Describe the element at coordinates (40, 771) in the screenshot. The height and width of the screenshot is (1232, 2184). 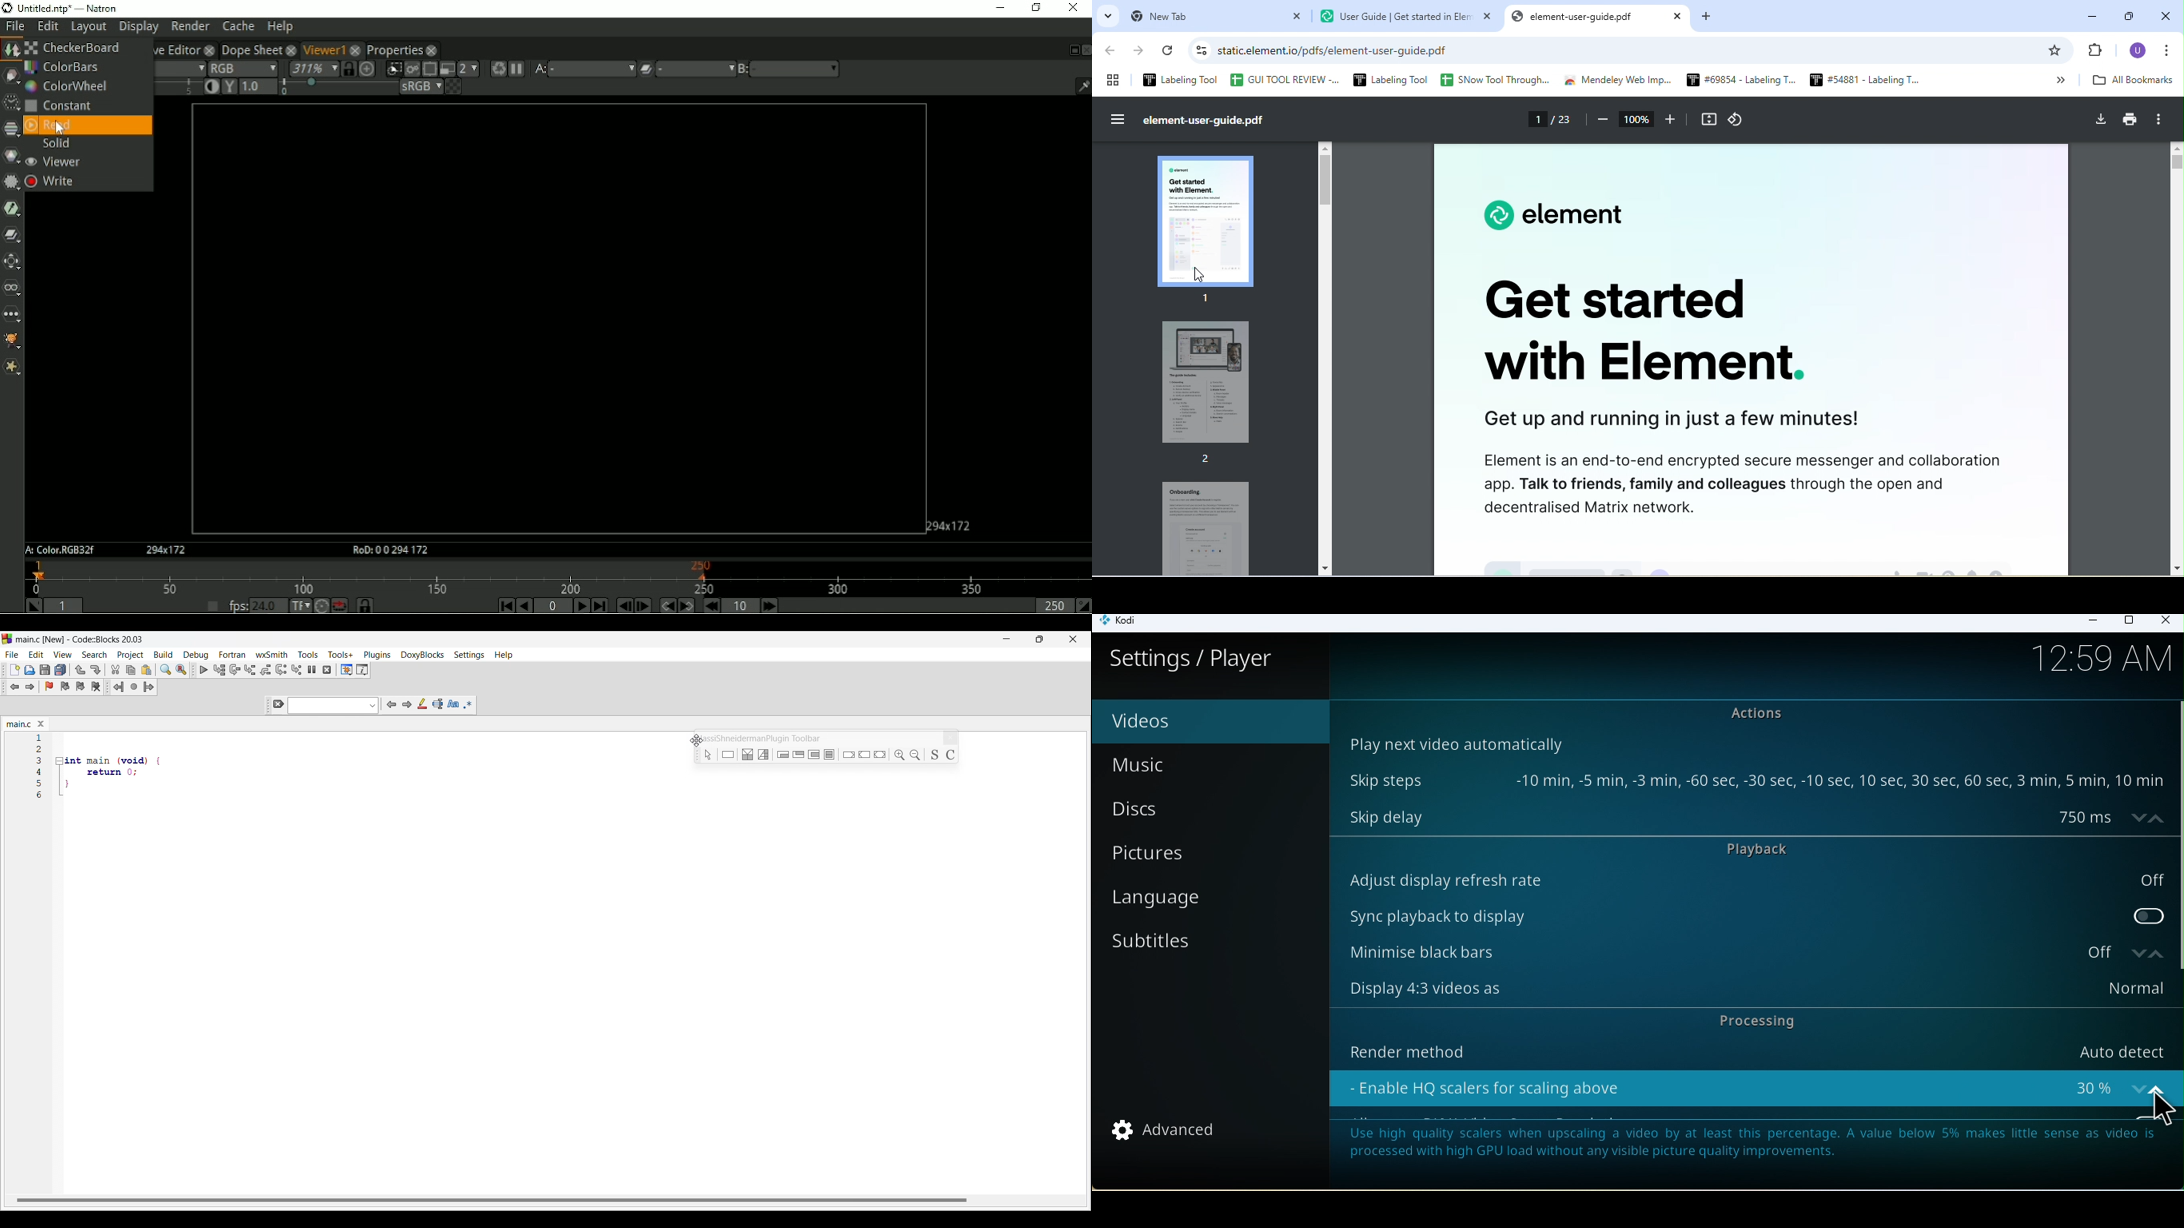
I see `` at that location.